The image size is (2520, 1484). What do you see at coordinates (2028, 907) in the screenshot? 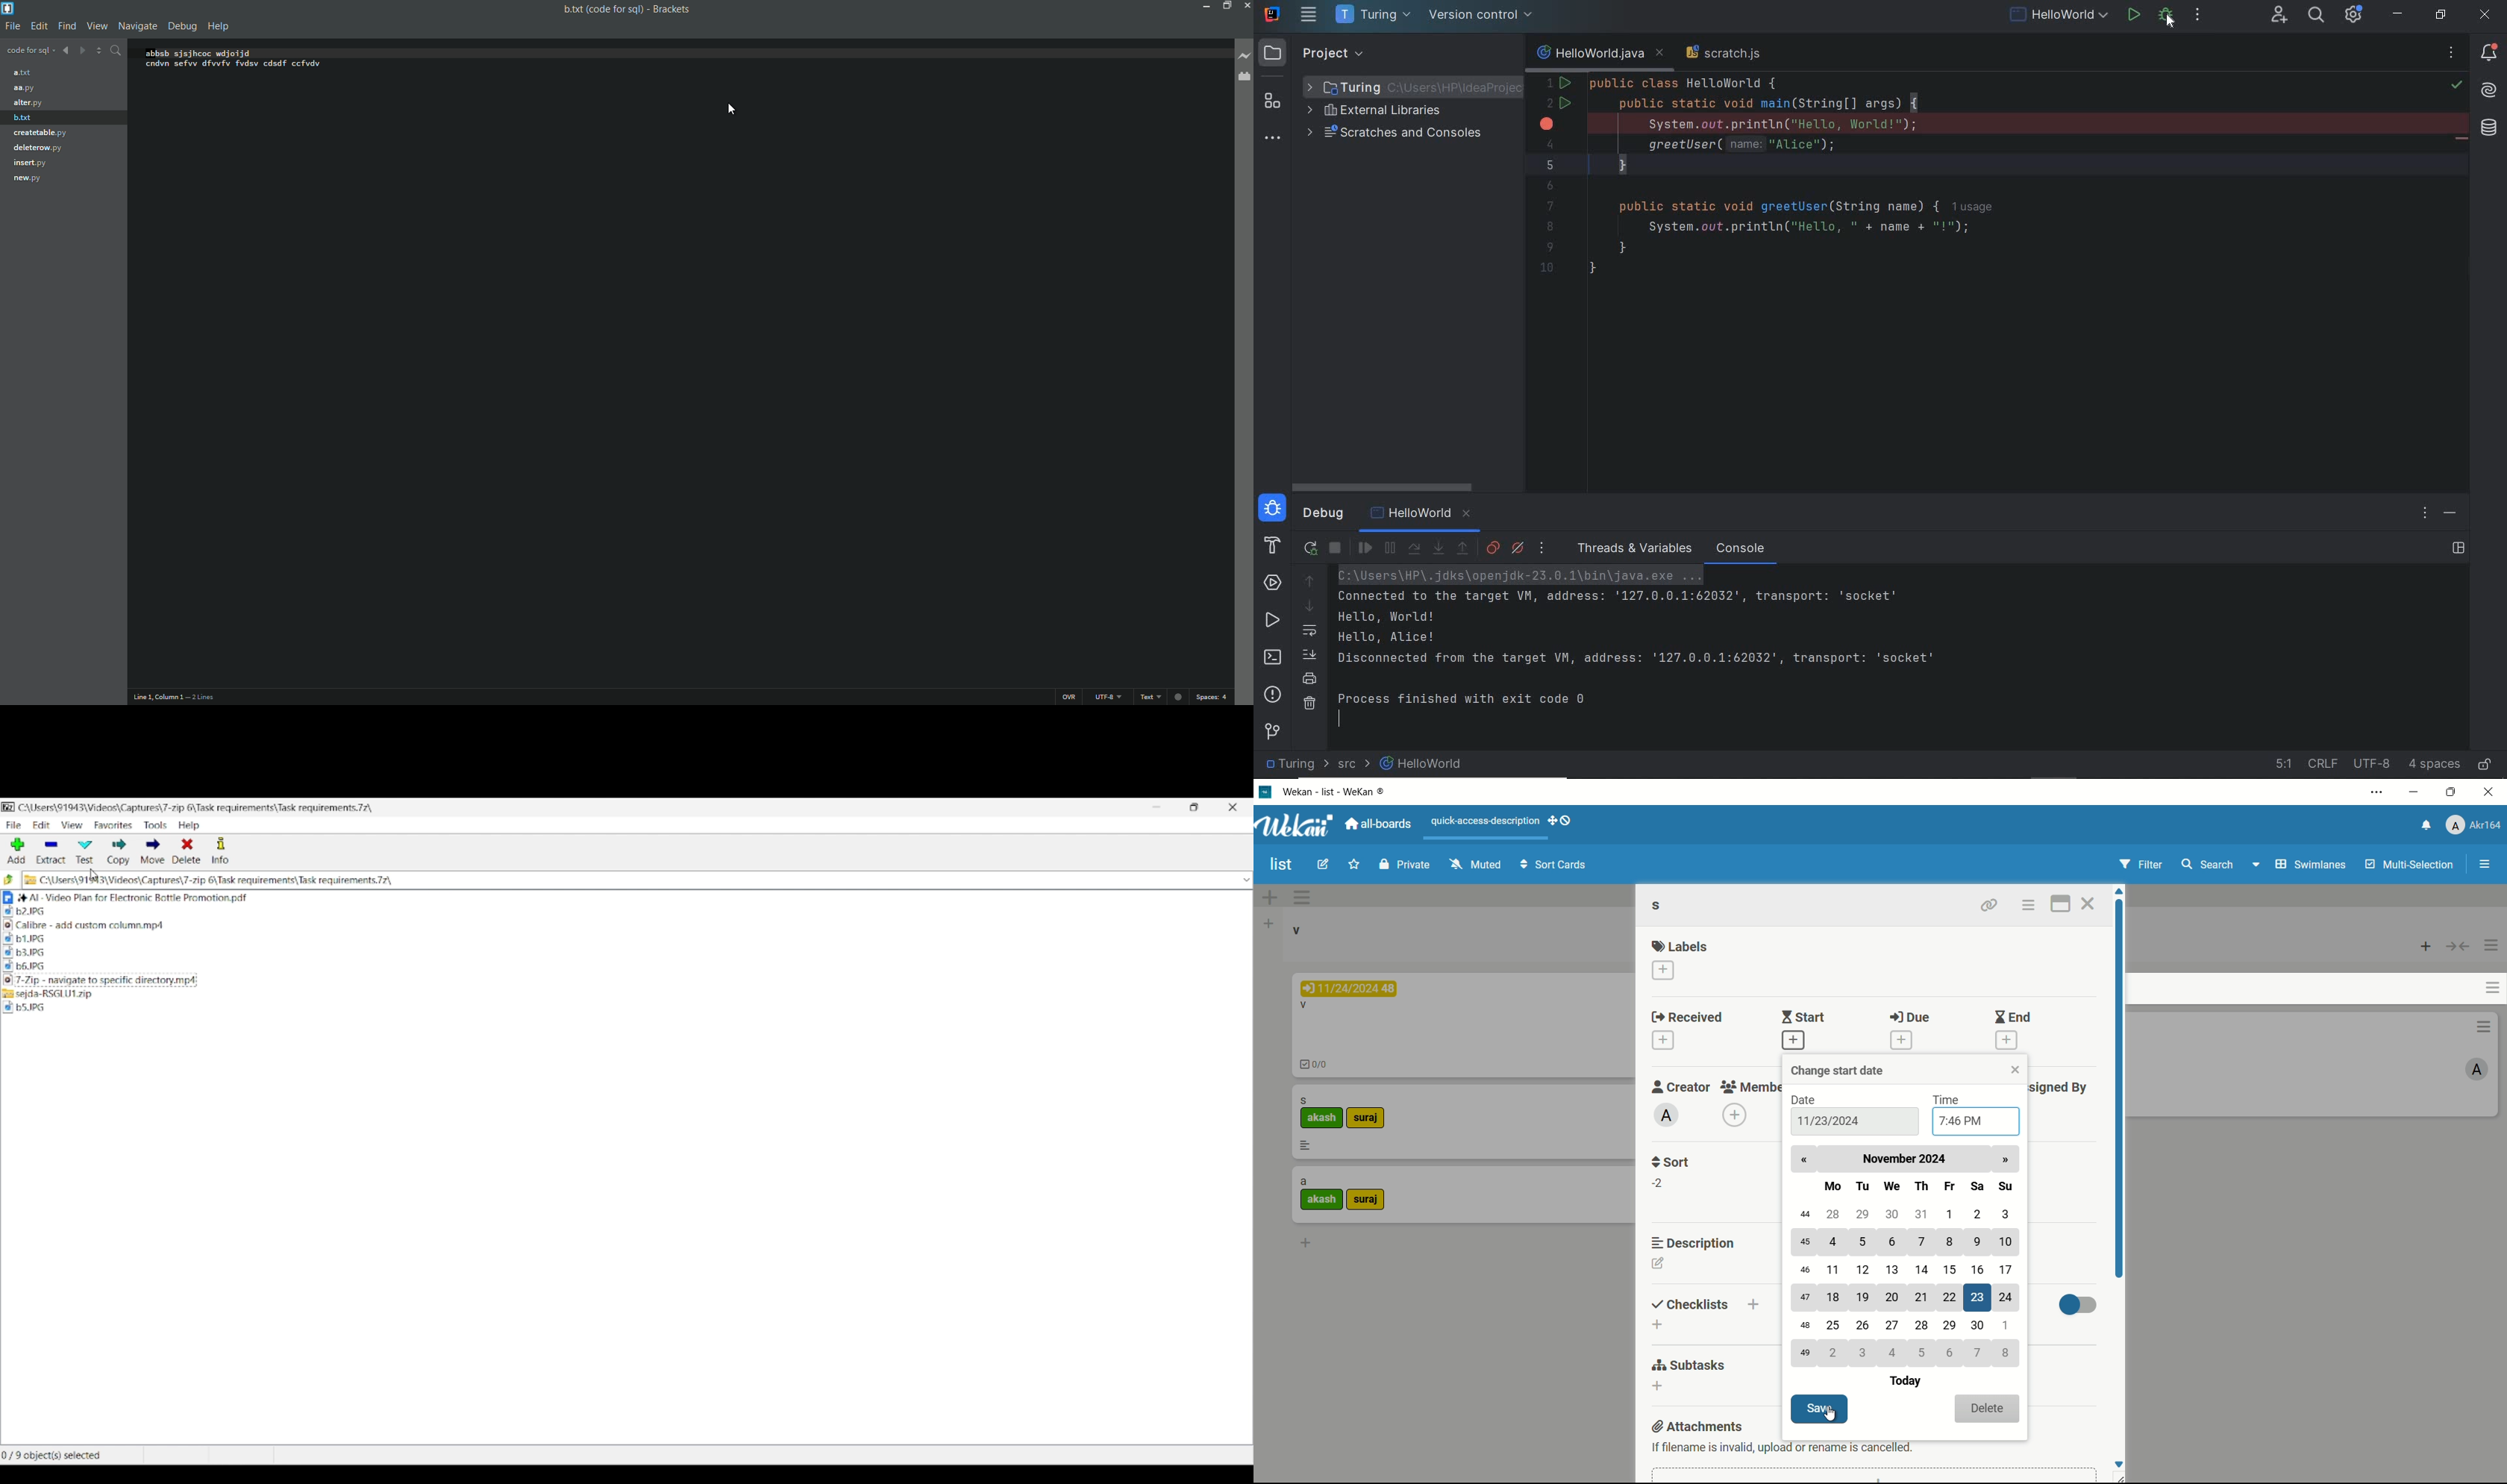
I see `card actions` at bounding box center [2028, 907].